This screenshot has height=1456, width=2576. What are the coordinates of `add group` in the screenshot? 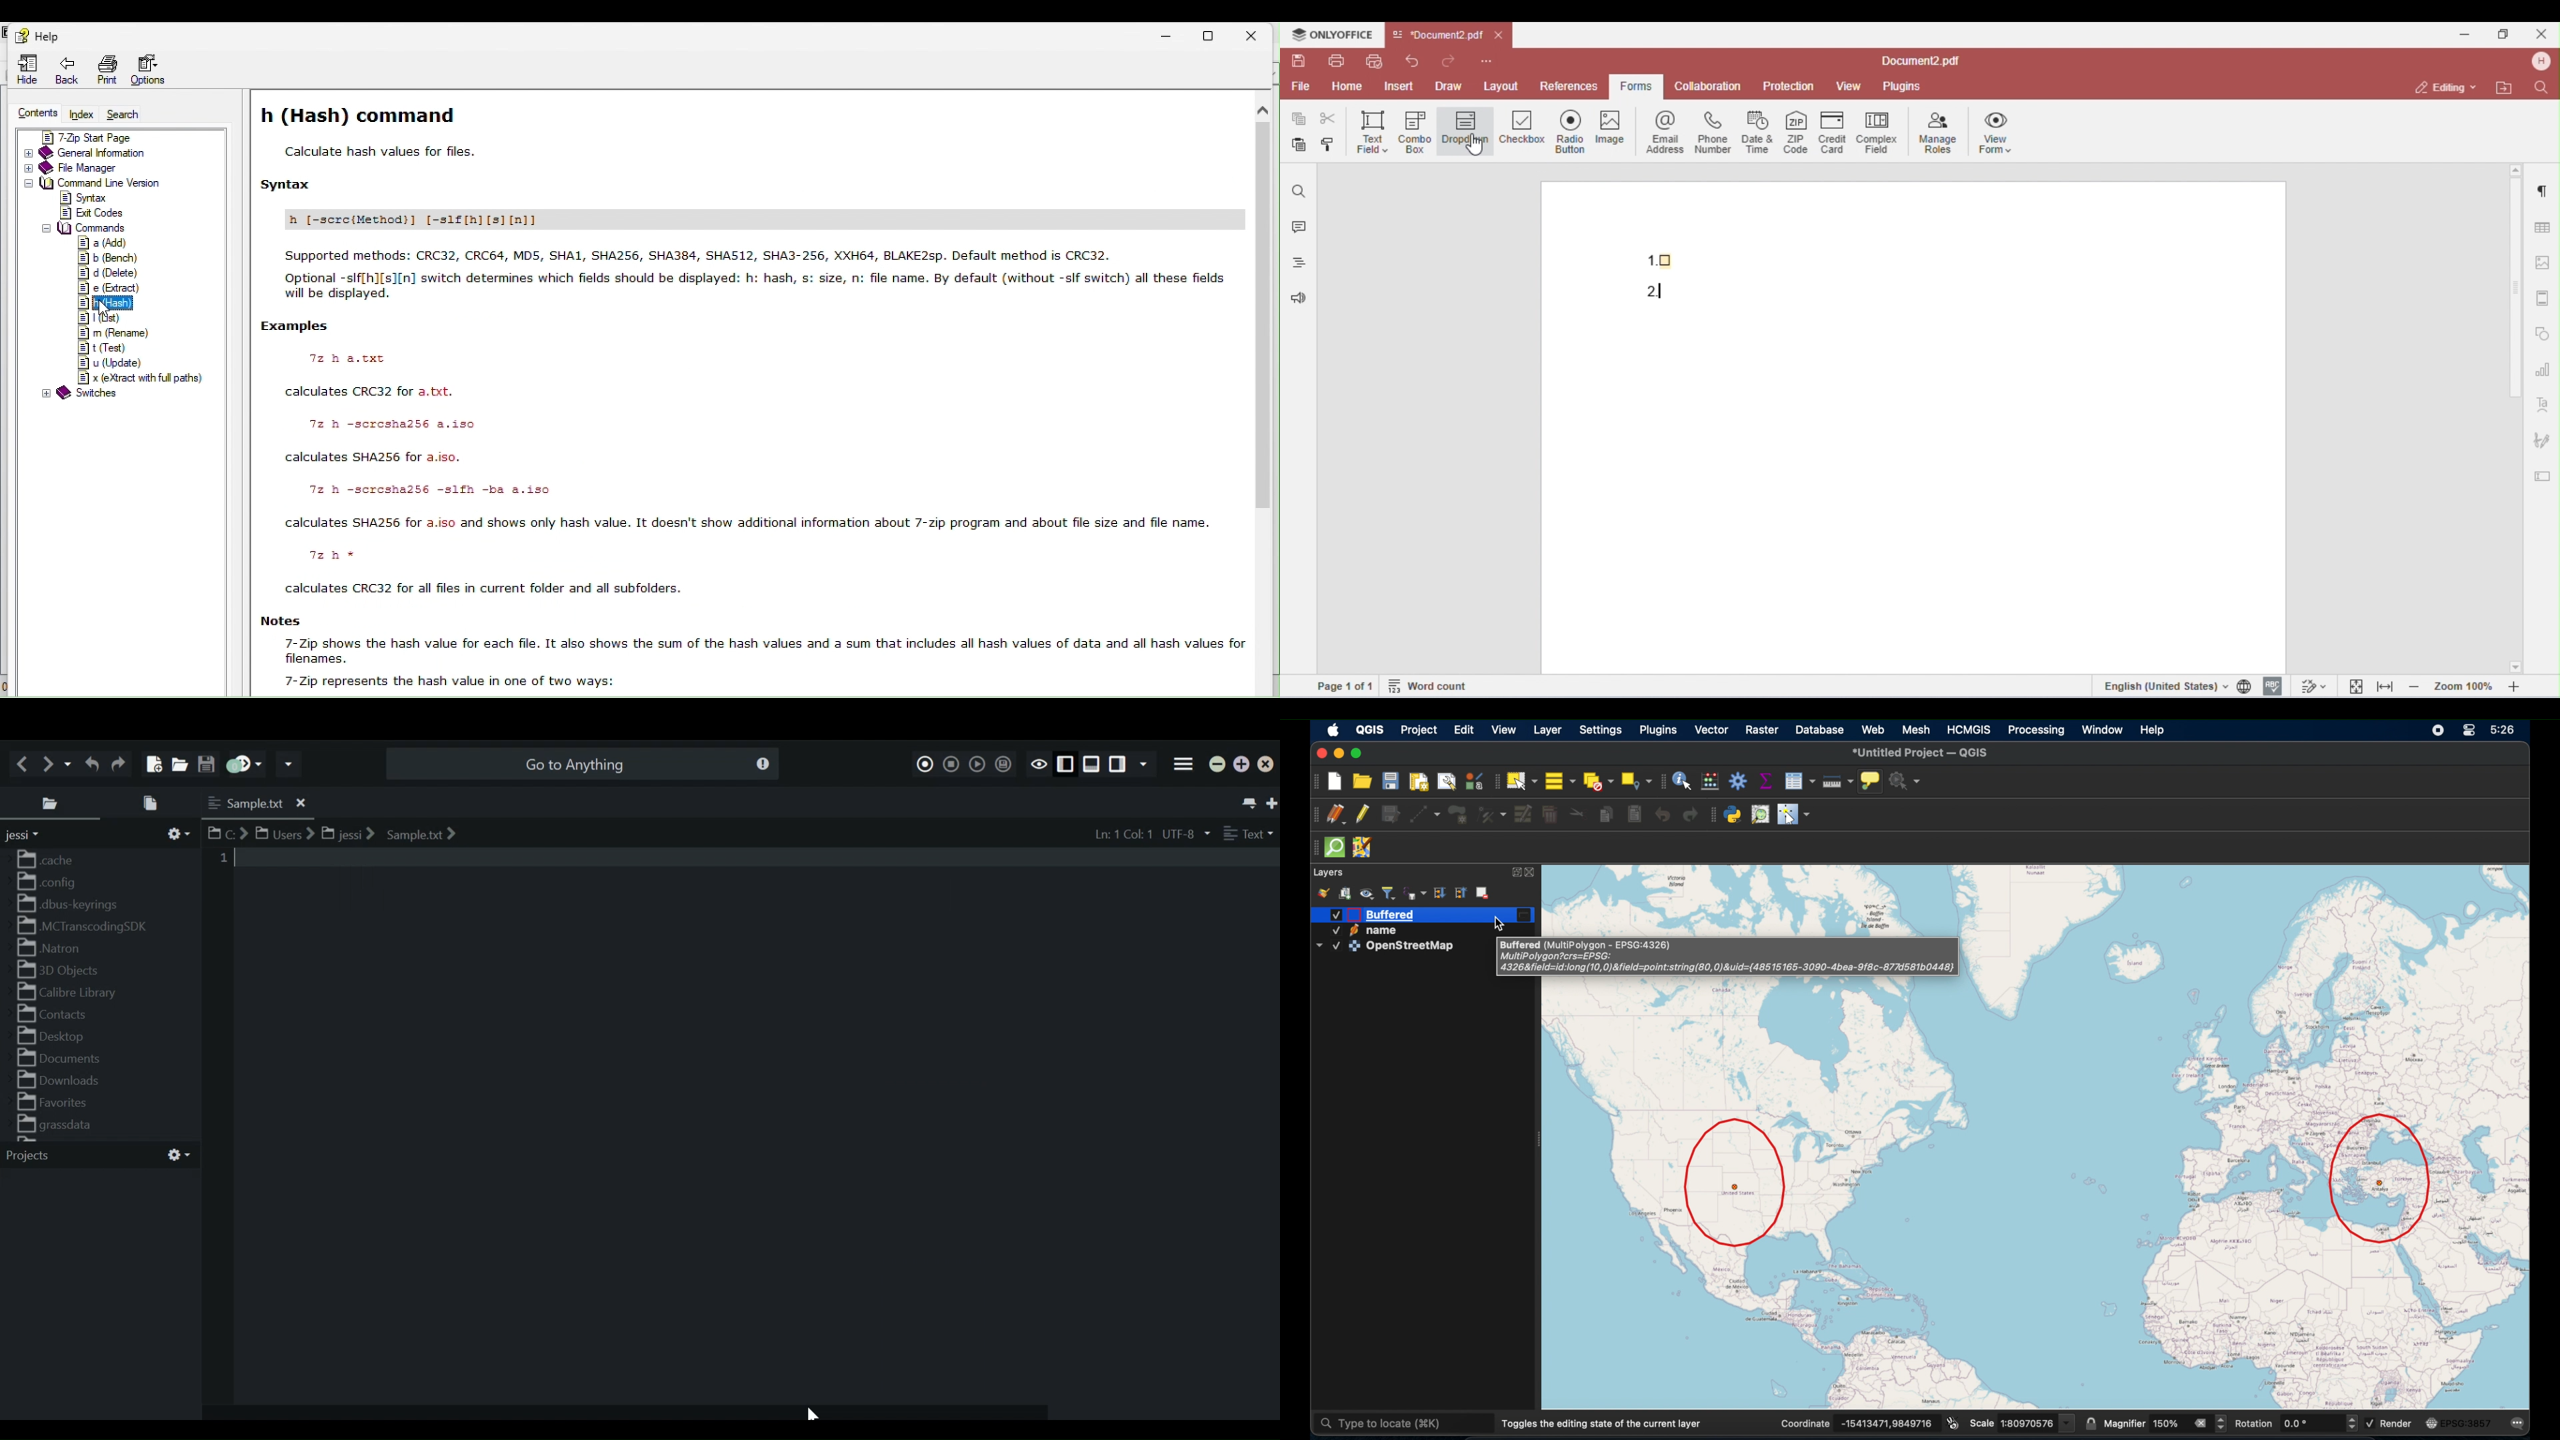 It's located at (1345, 891).